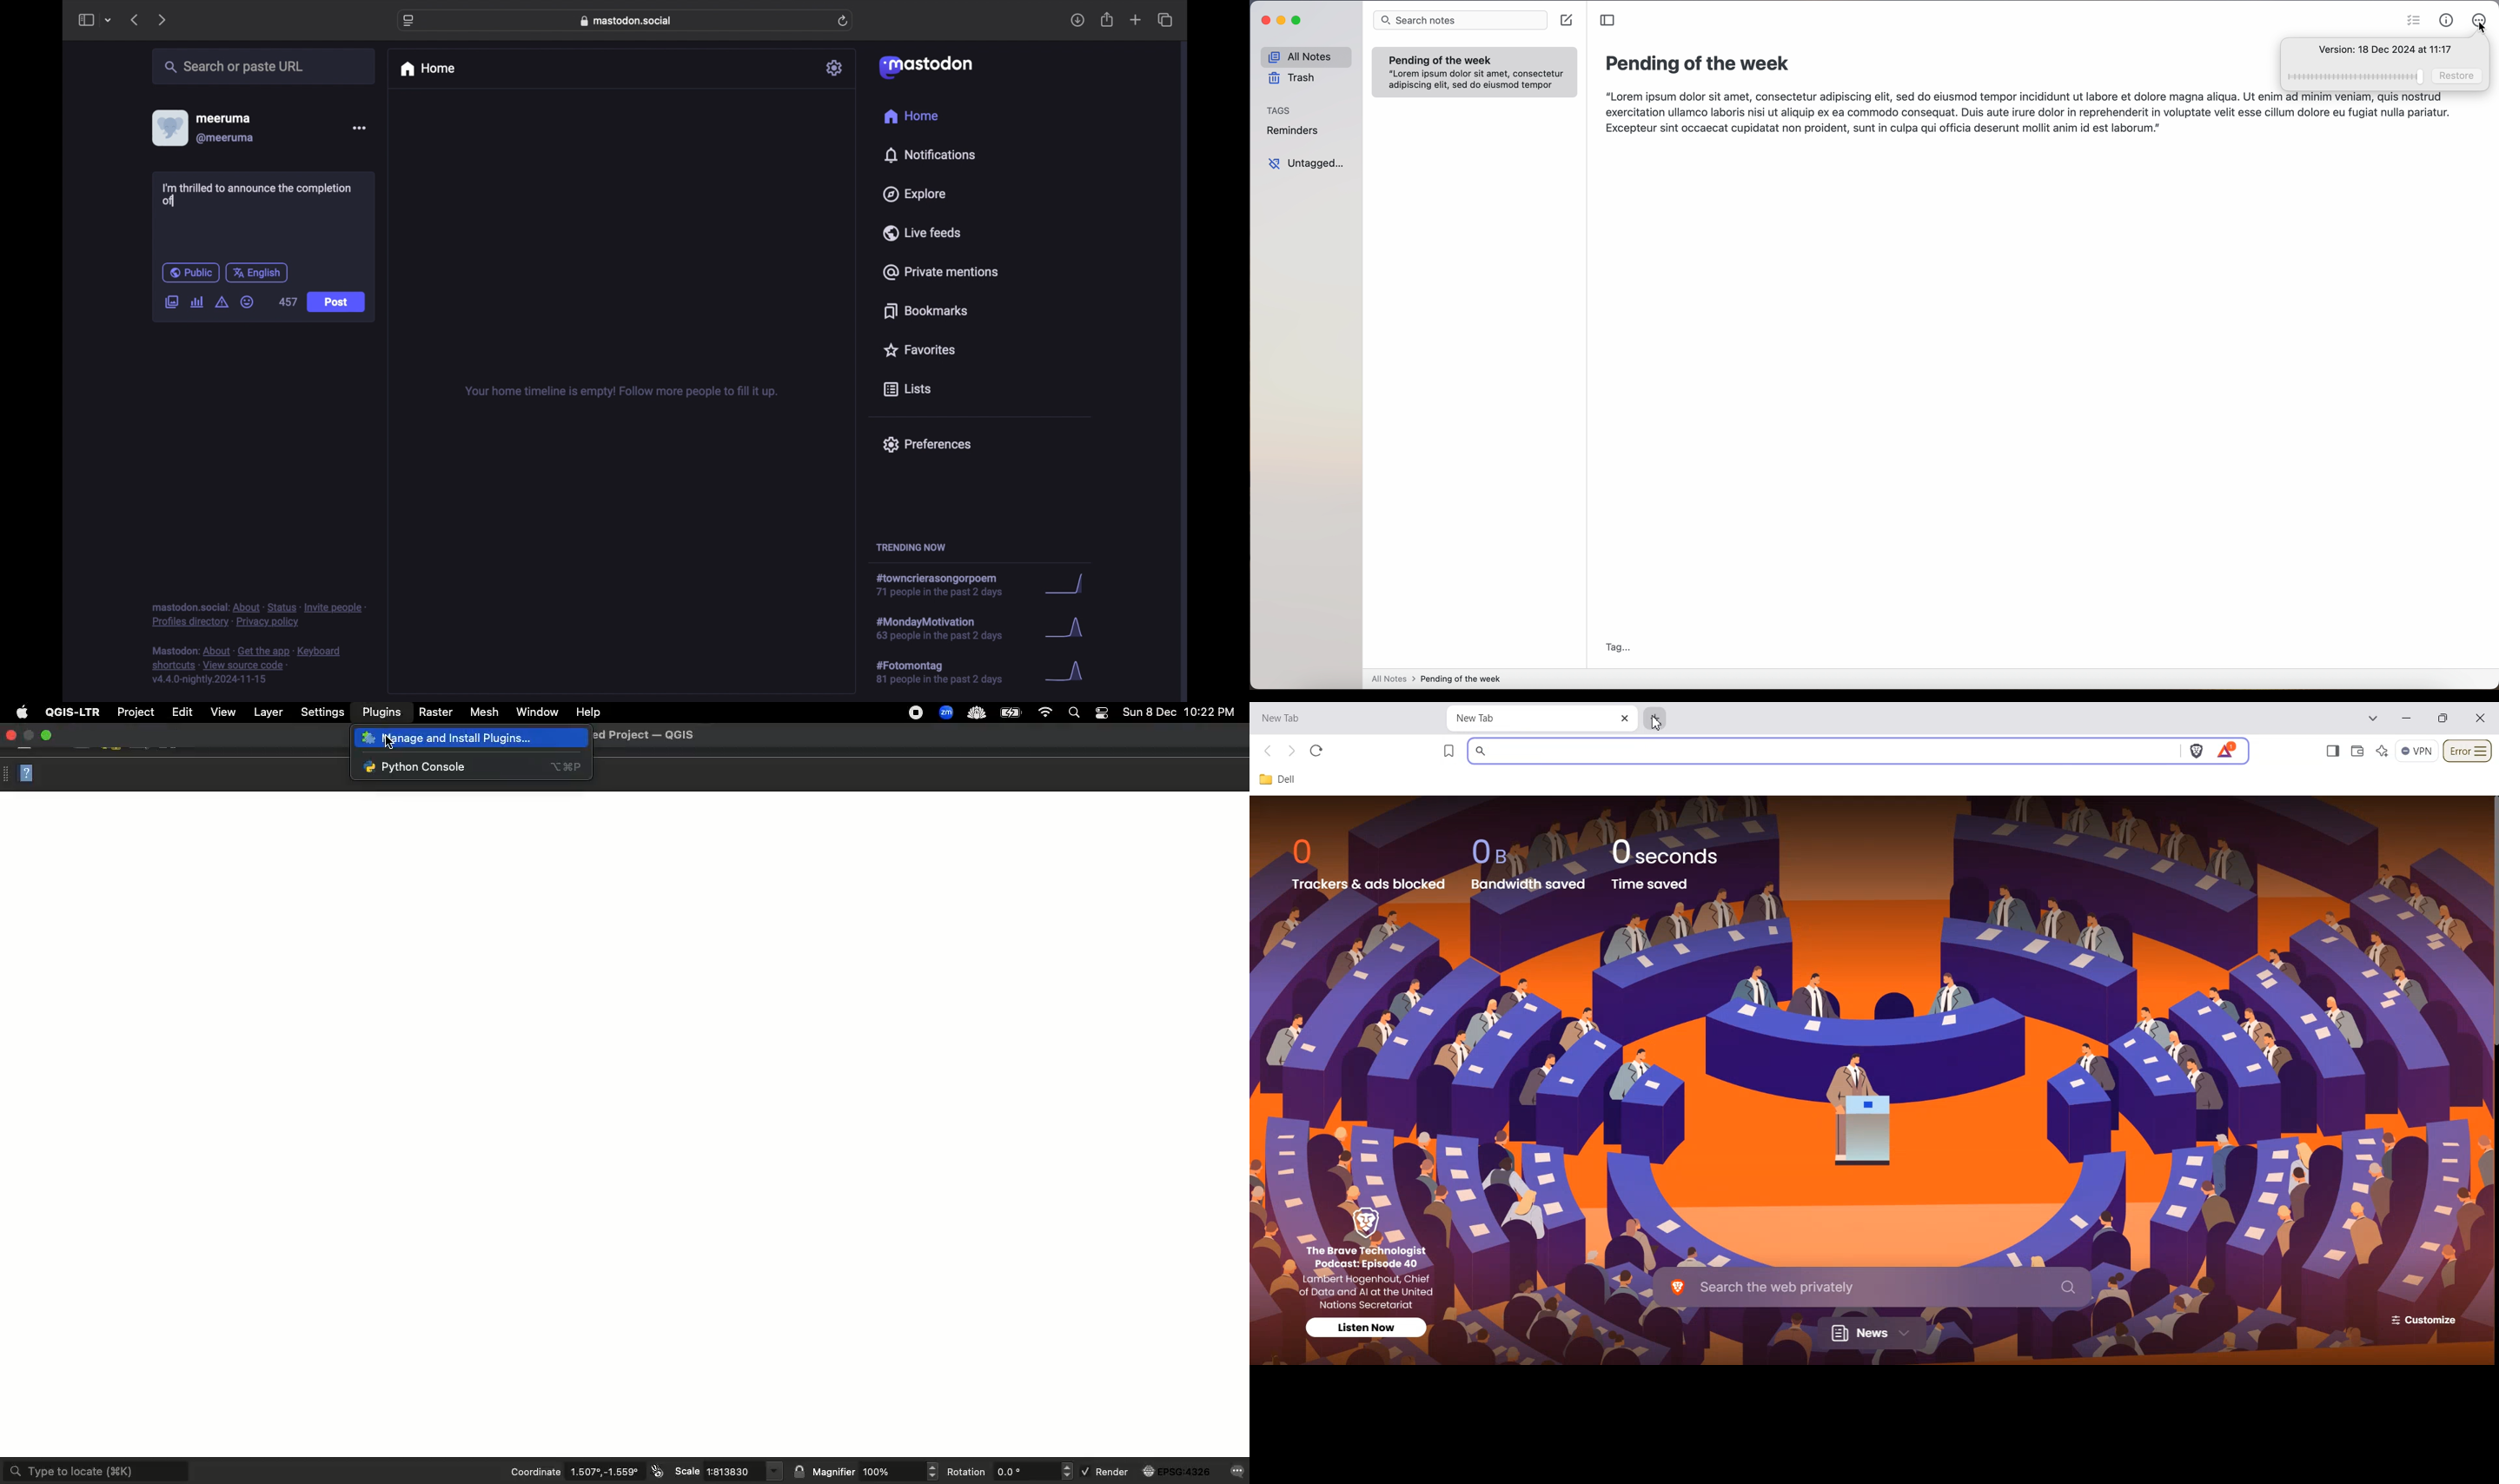 The height and width of the screenshot is (1484, 2520). I want to click on Python console, so click(472, 766).